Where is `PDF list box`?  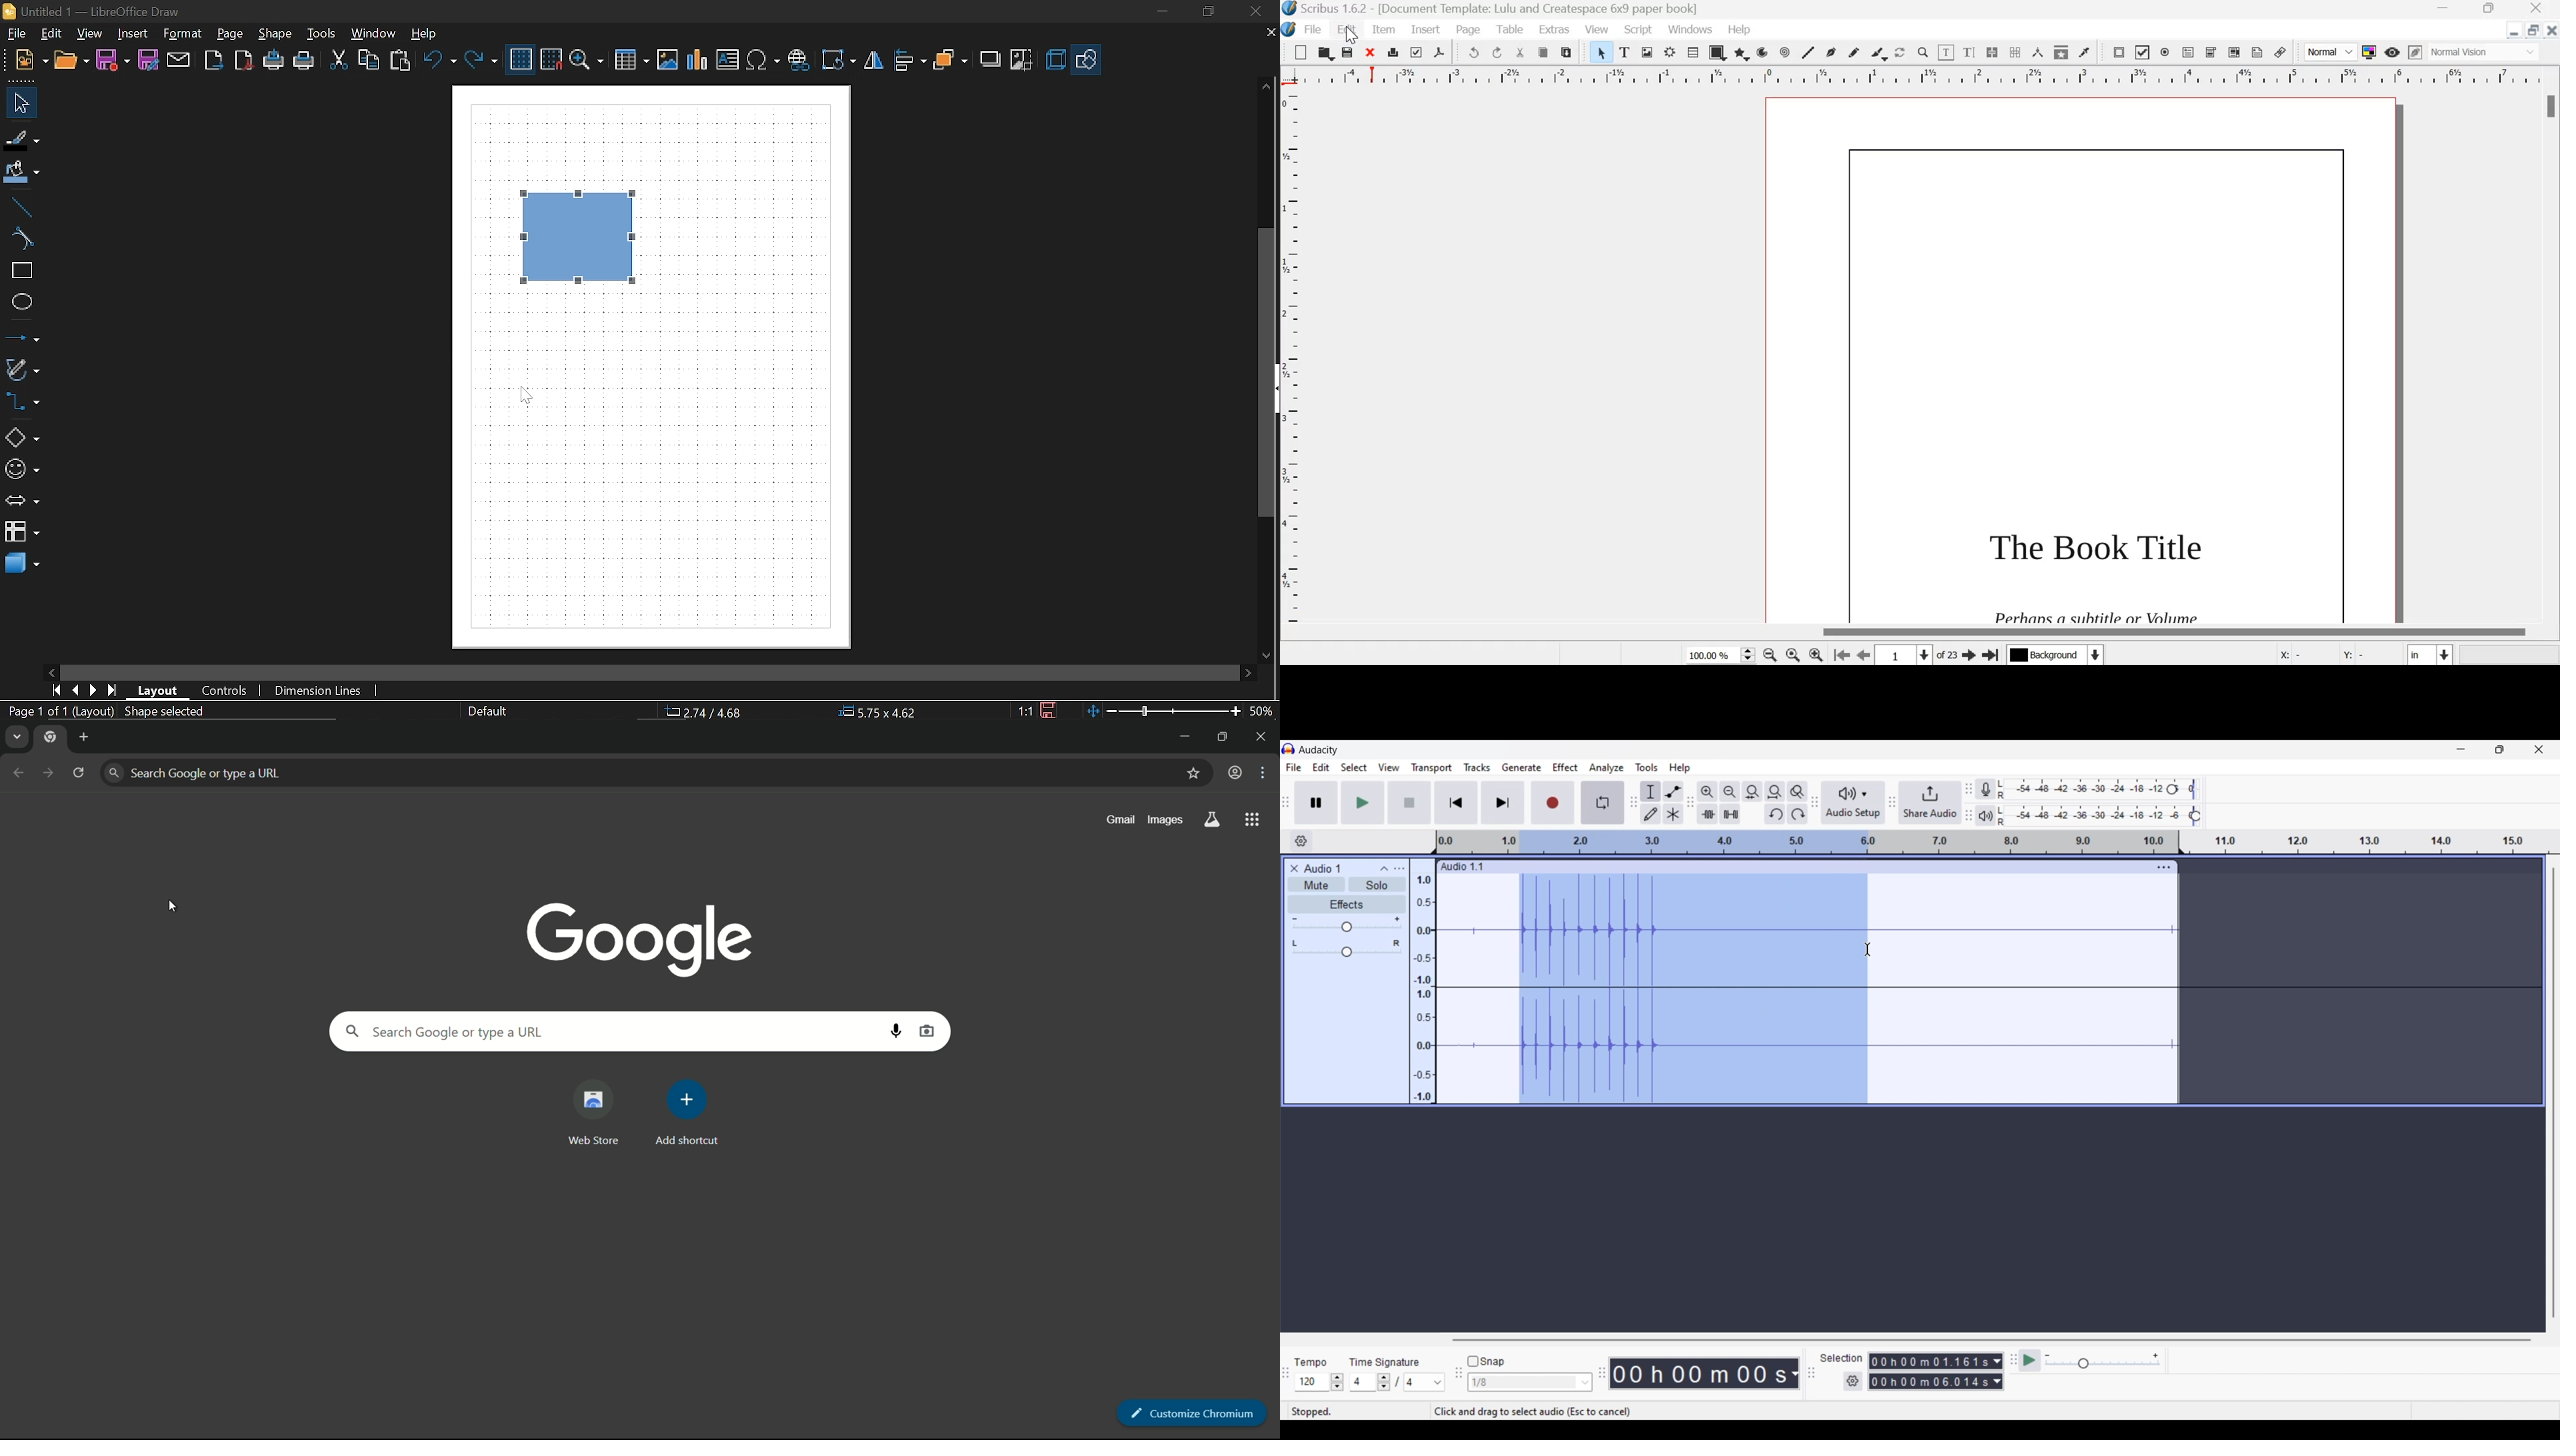 PDF list box is located at coordinates (2235, 52).